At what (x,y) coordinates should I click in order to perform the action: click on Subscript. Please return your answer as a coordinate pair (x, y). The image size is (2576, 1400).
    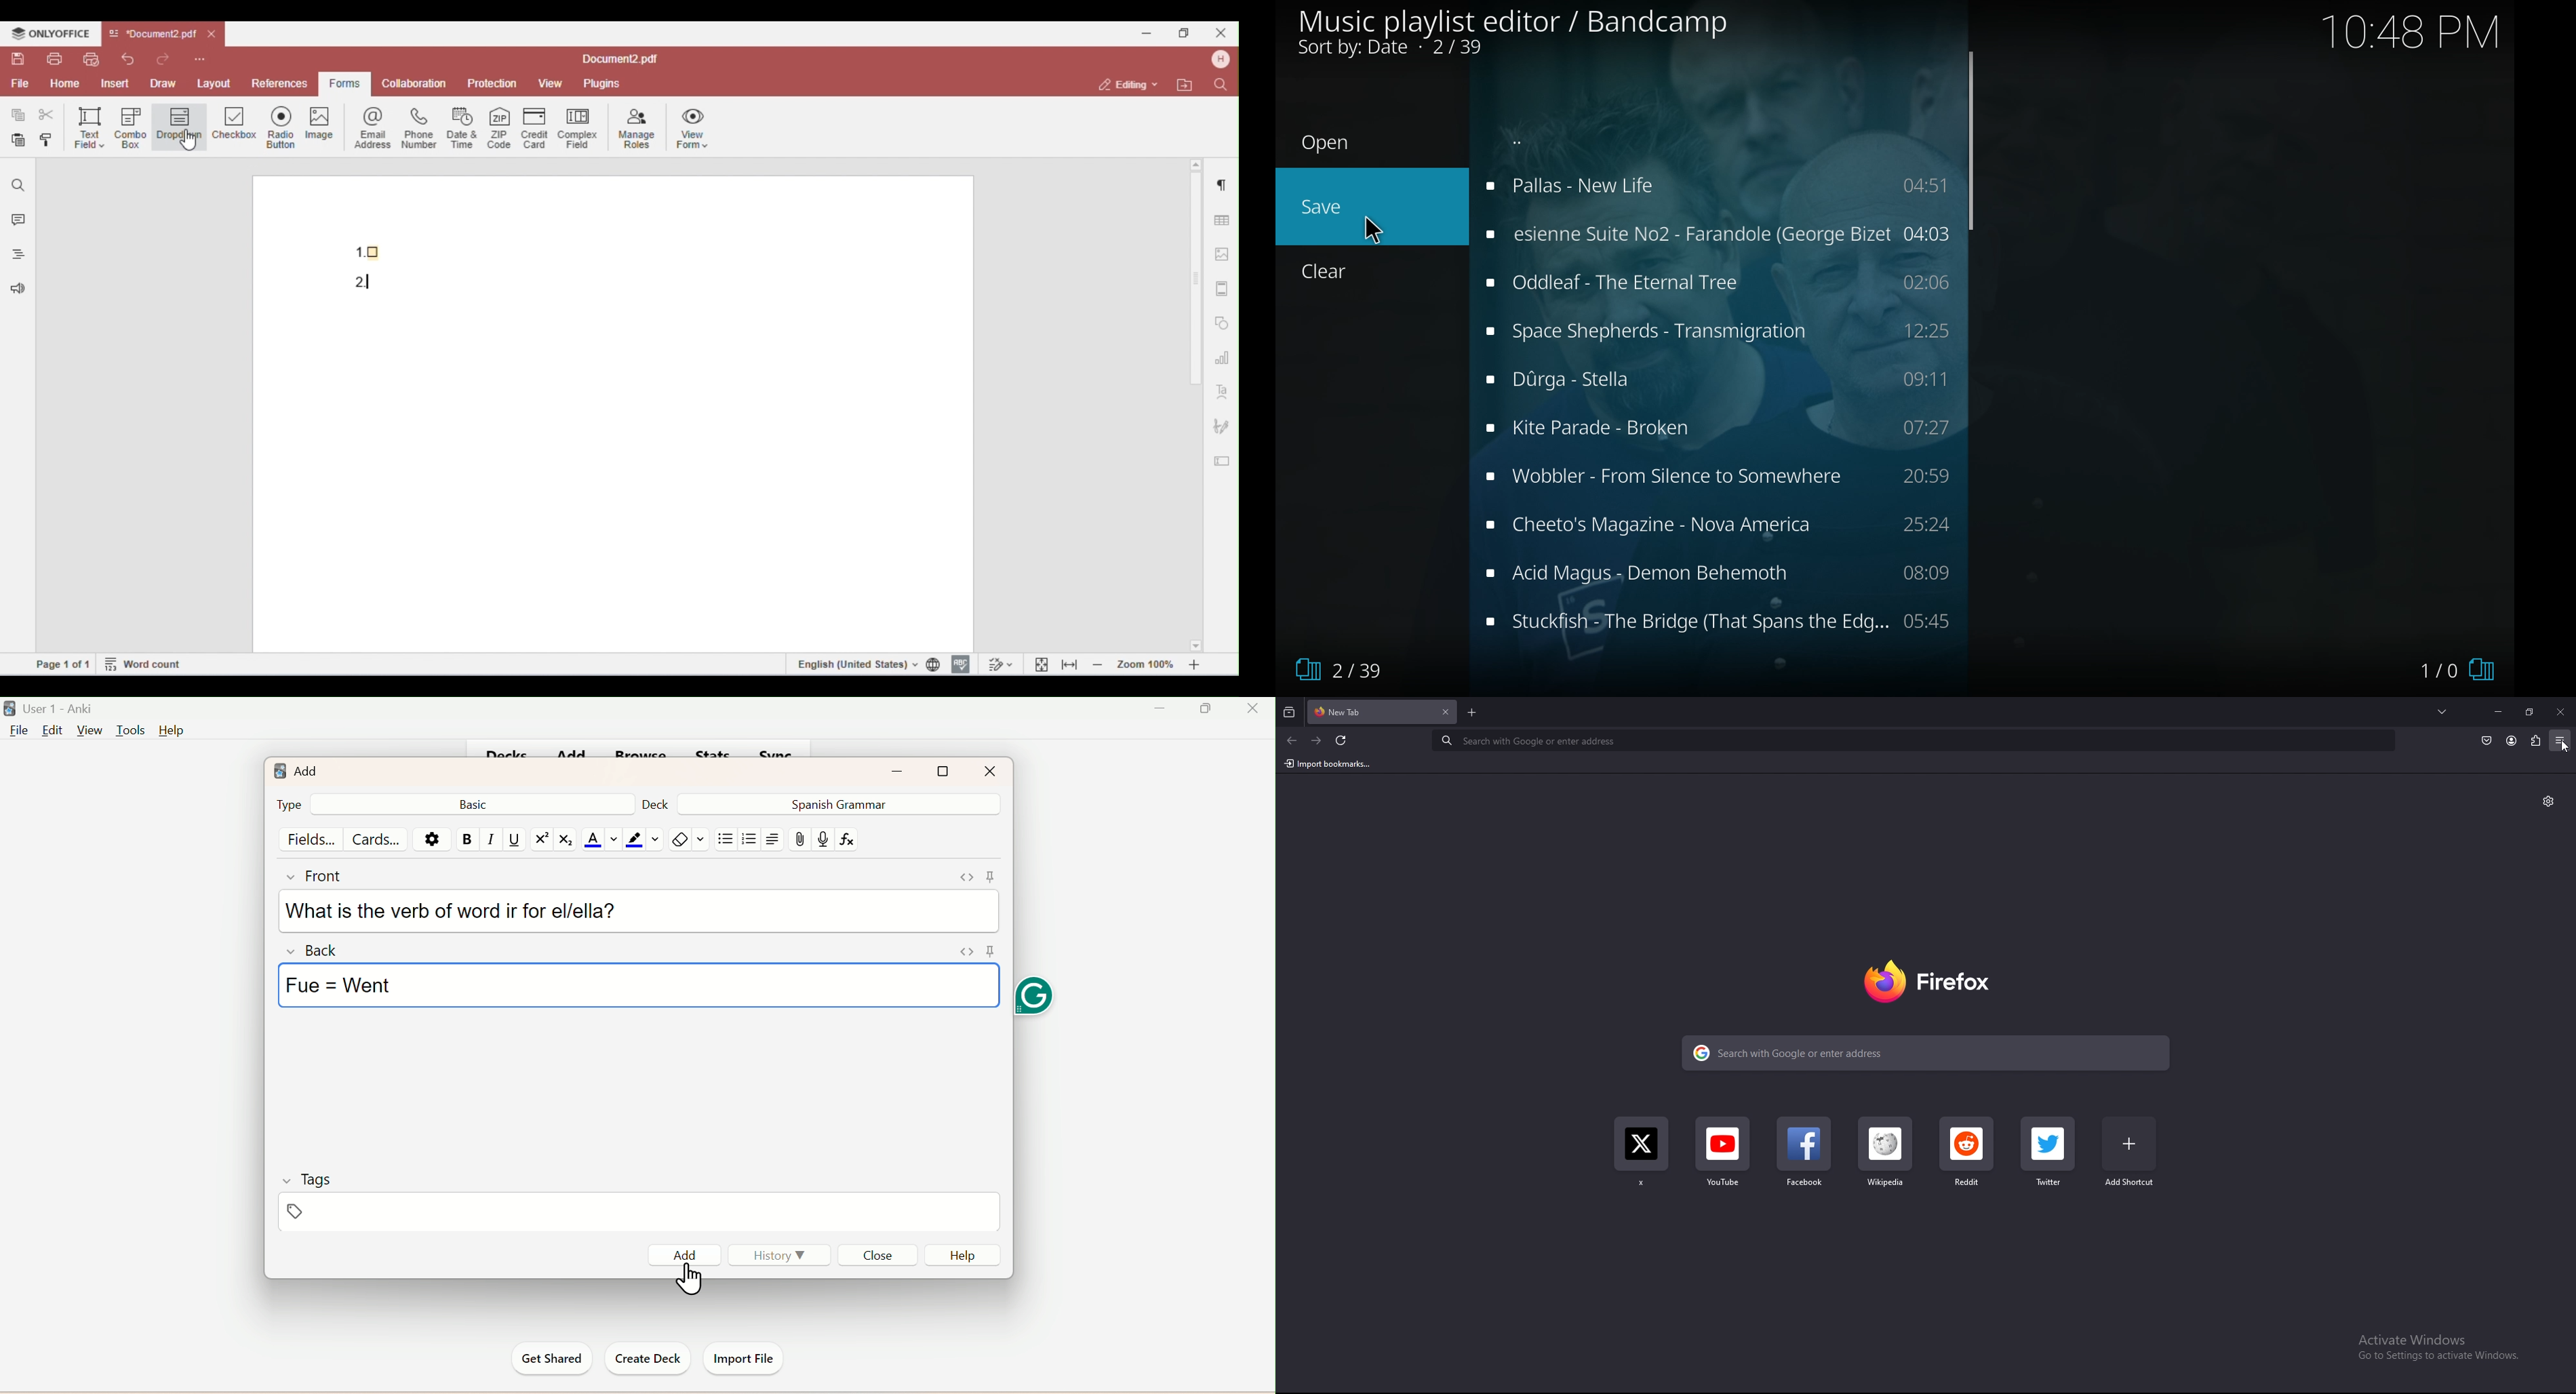
    Looking at the image, I should click on (565, 841).